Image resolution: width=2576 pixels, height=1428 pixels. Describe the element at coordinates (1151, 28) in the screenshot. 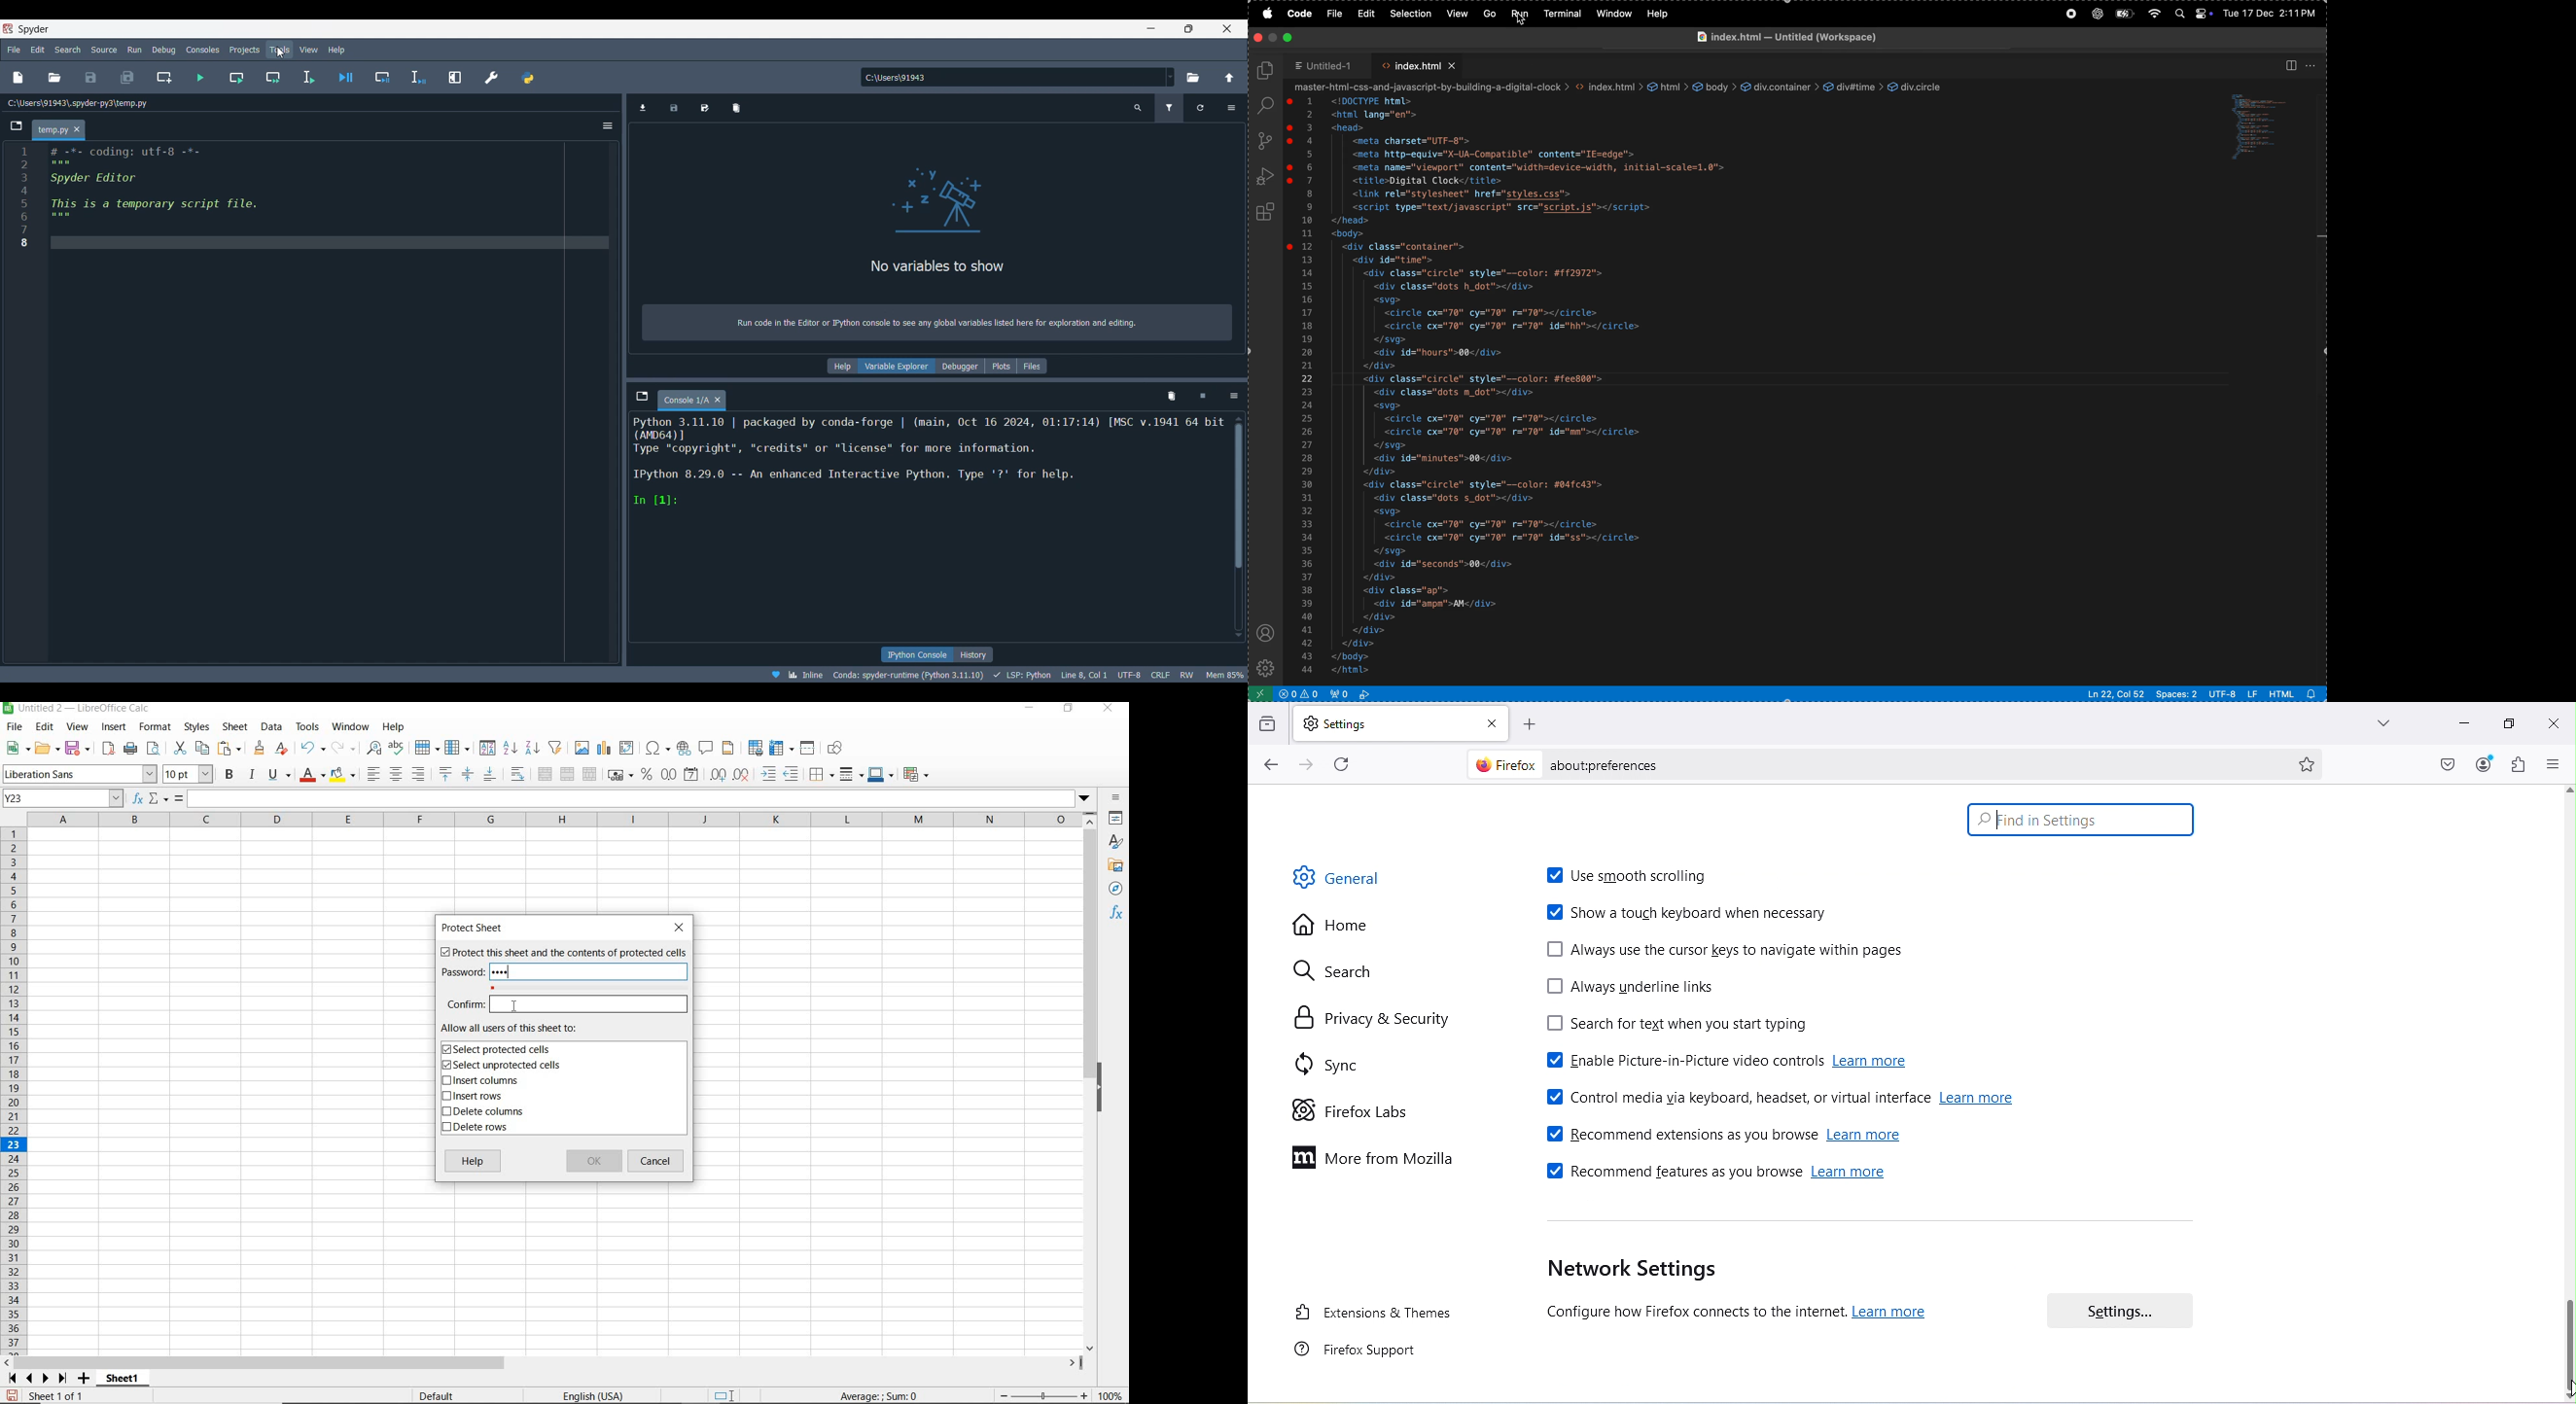

I see `Minimize` at that location.